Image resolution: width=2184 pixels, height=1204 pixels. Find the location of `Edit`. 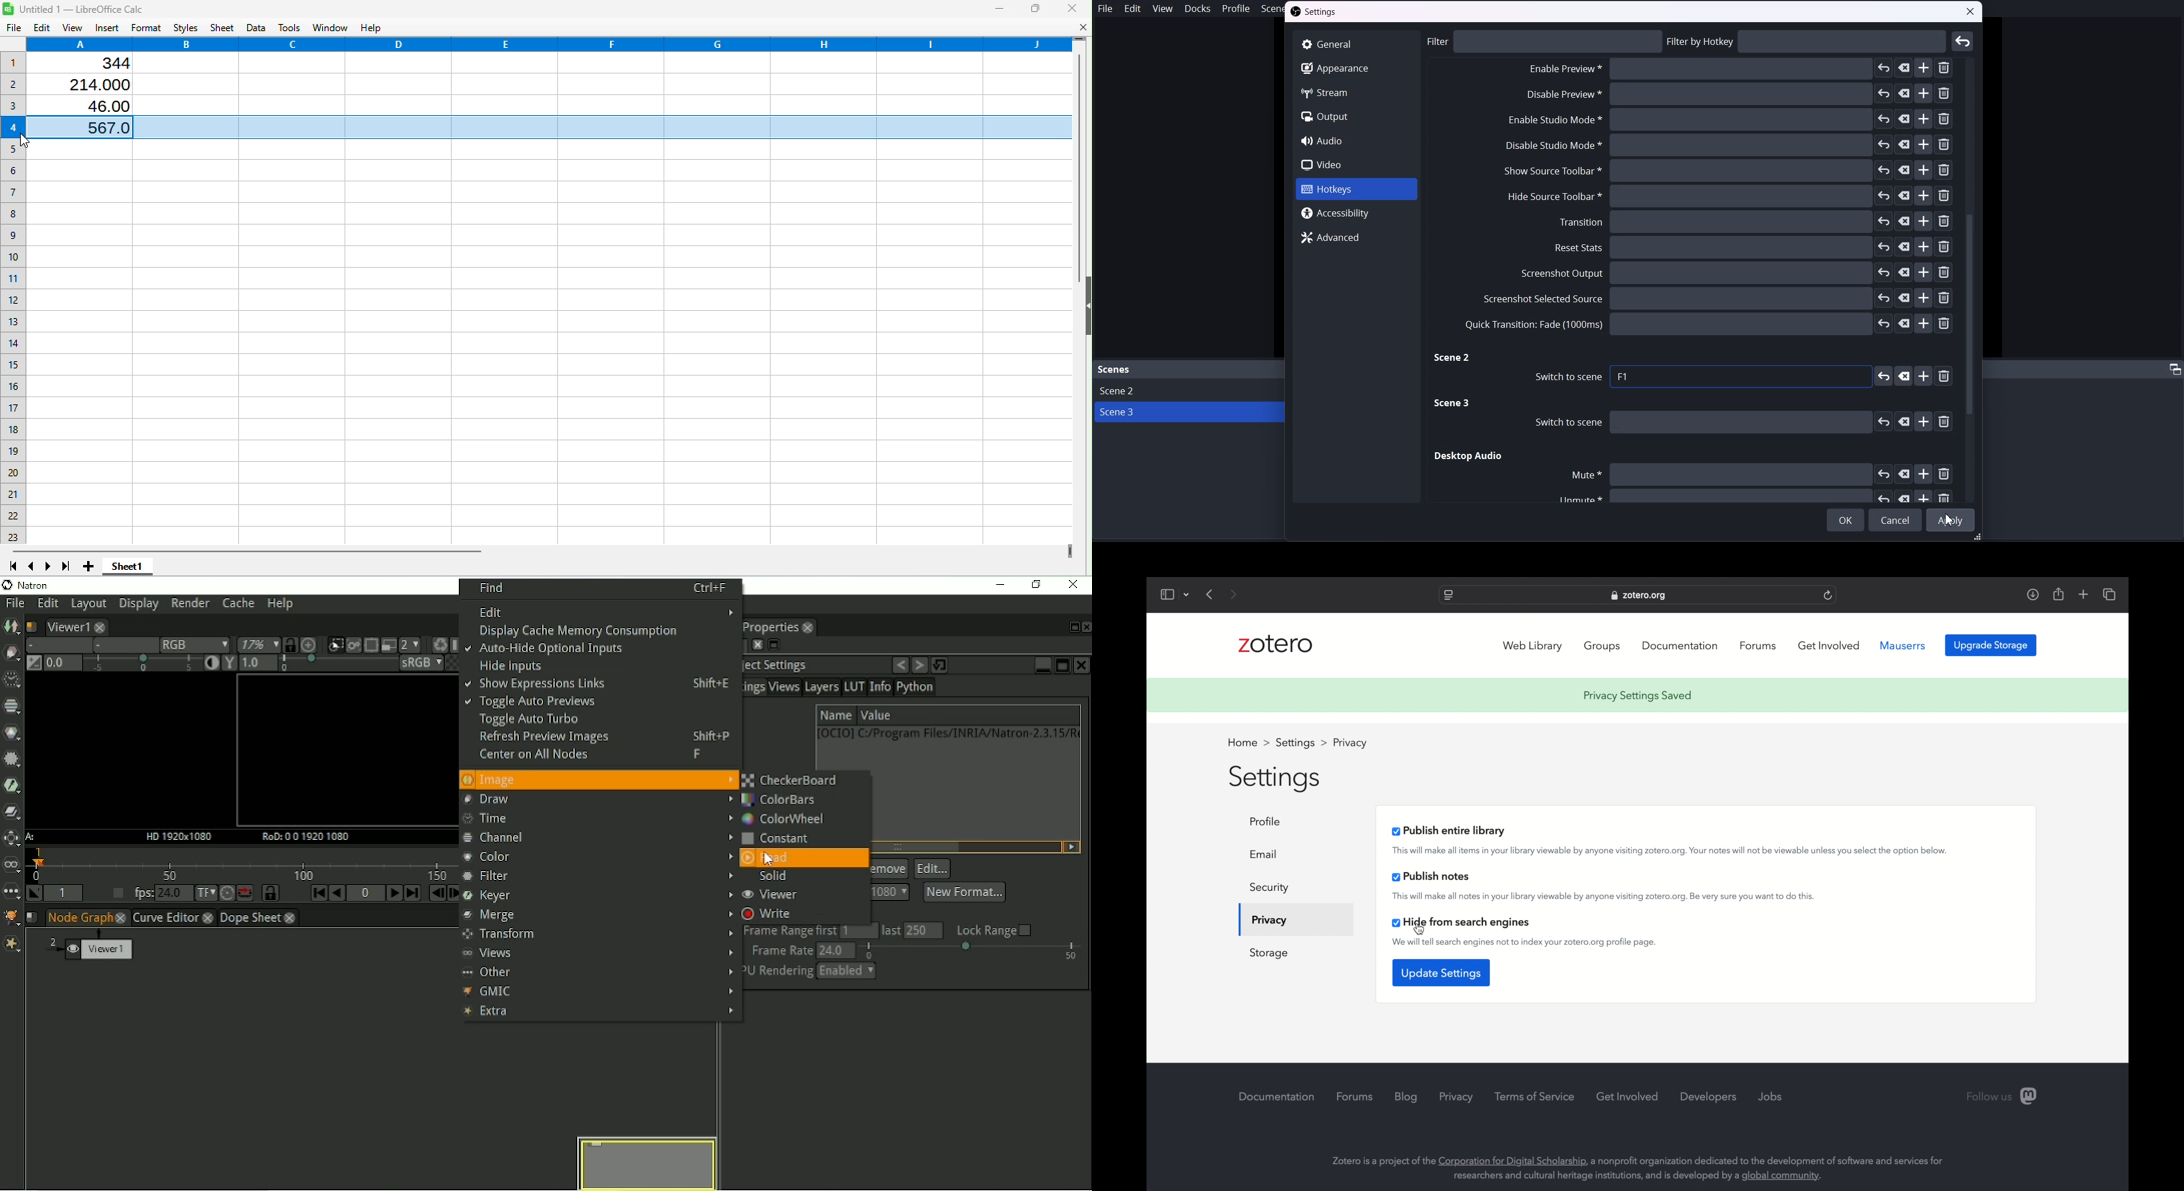

Edit is located at coordinates (41, 27).